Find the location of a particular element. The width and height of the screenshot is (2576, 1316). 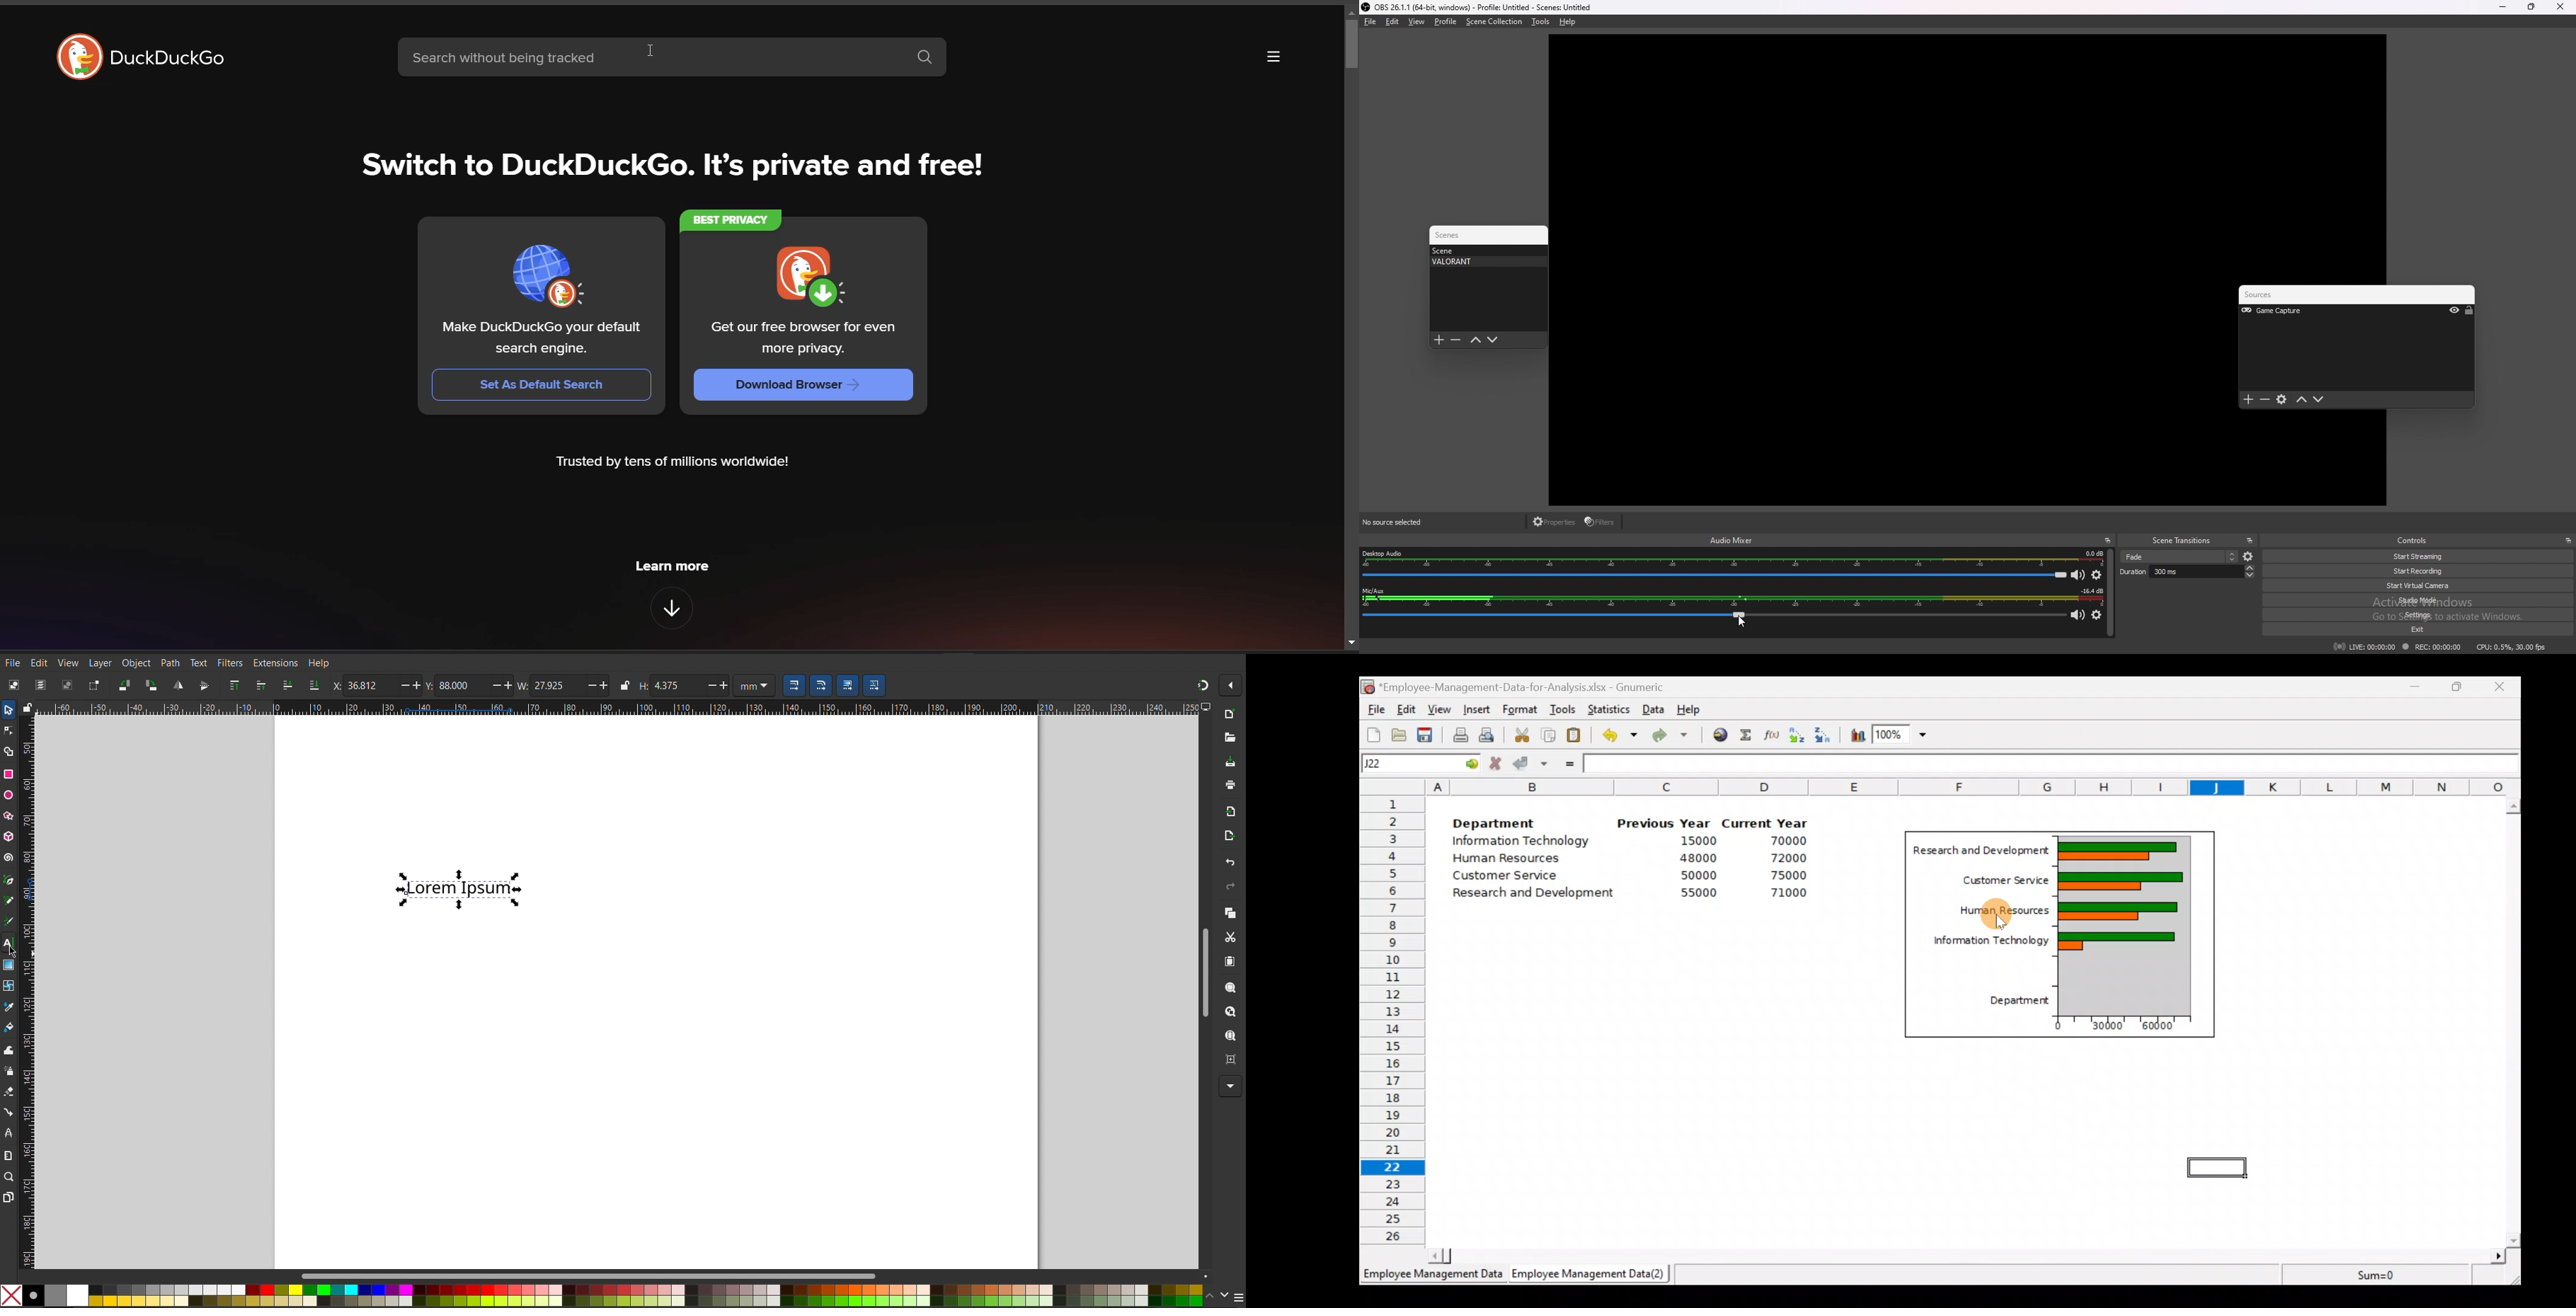

Undo last action is located at coordinates (1621, 738).